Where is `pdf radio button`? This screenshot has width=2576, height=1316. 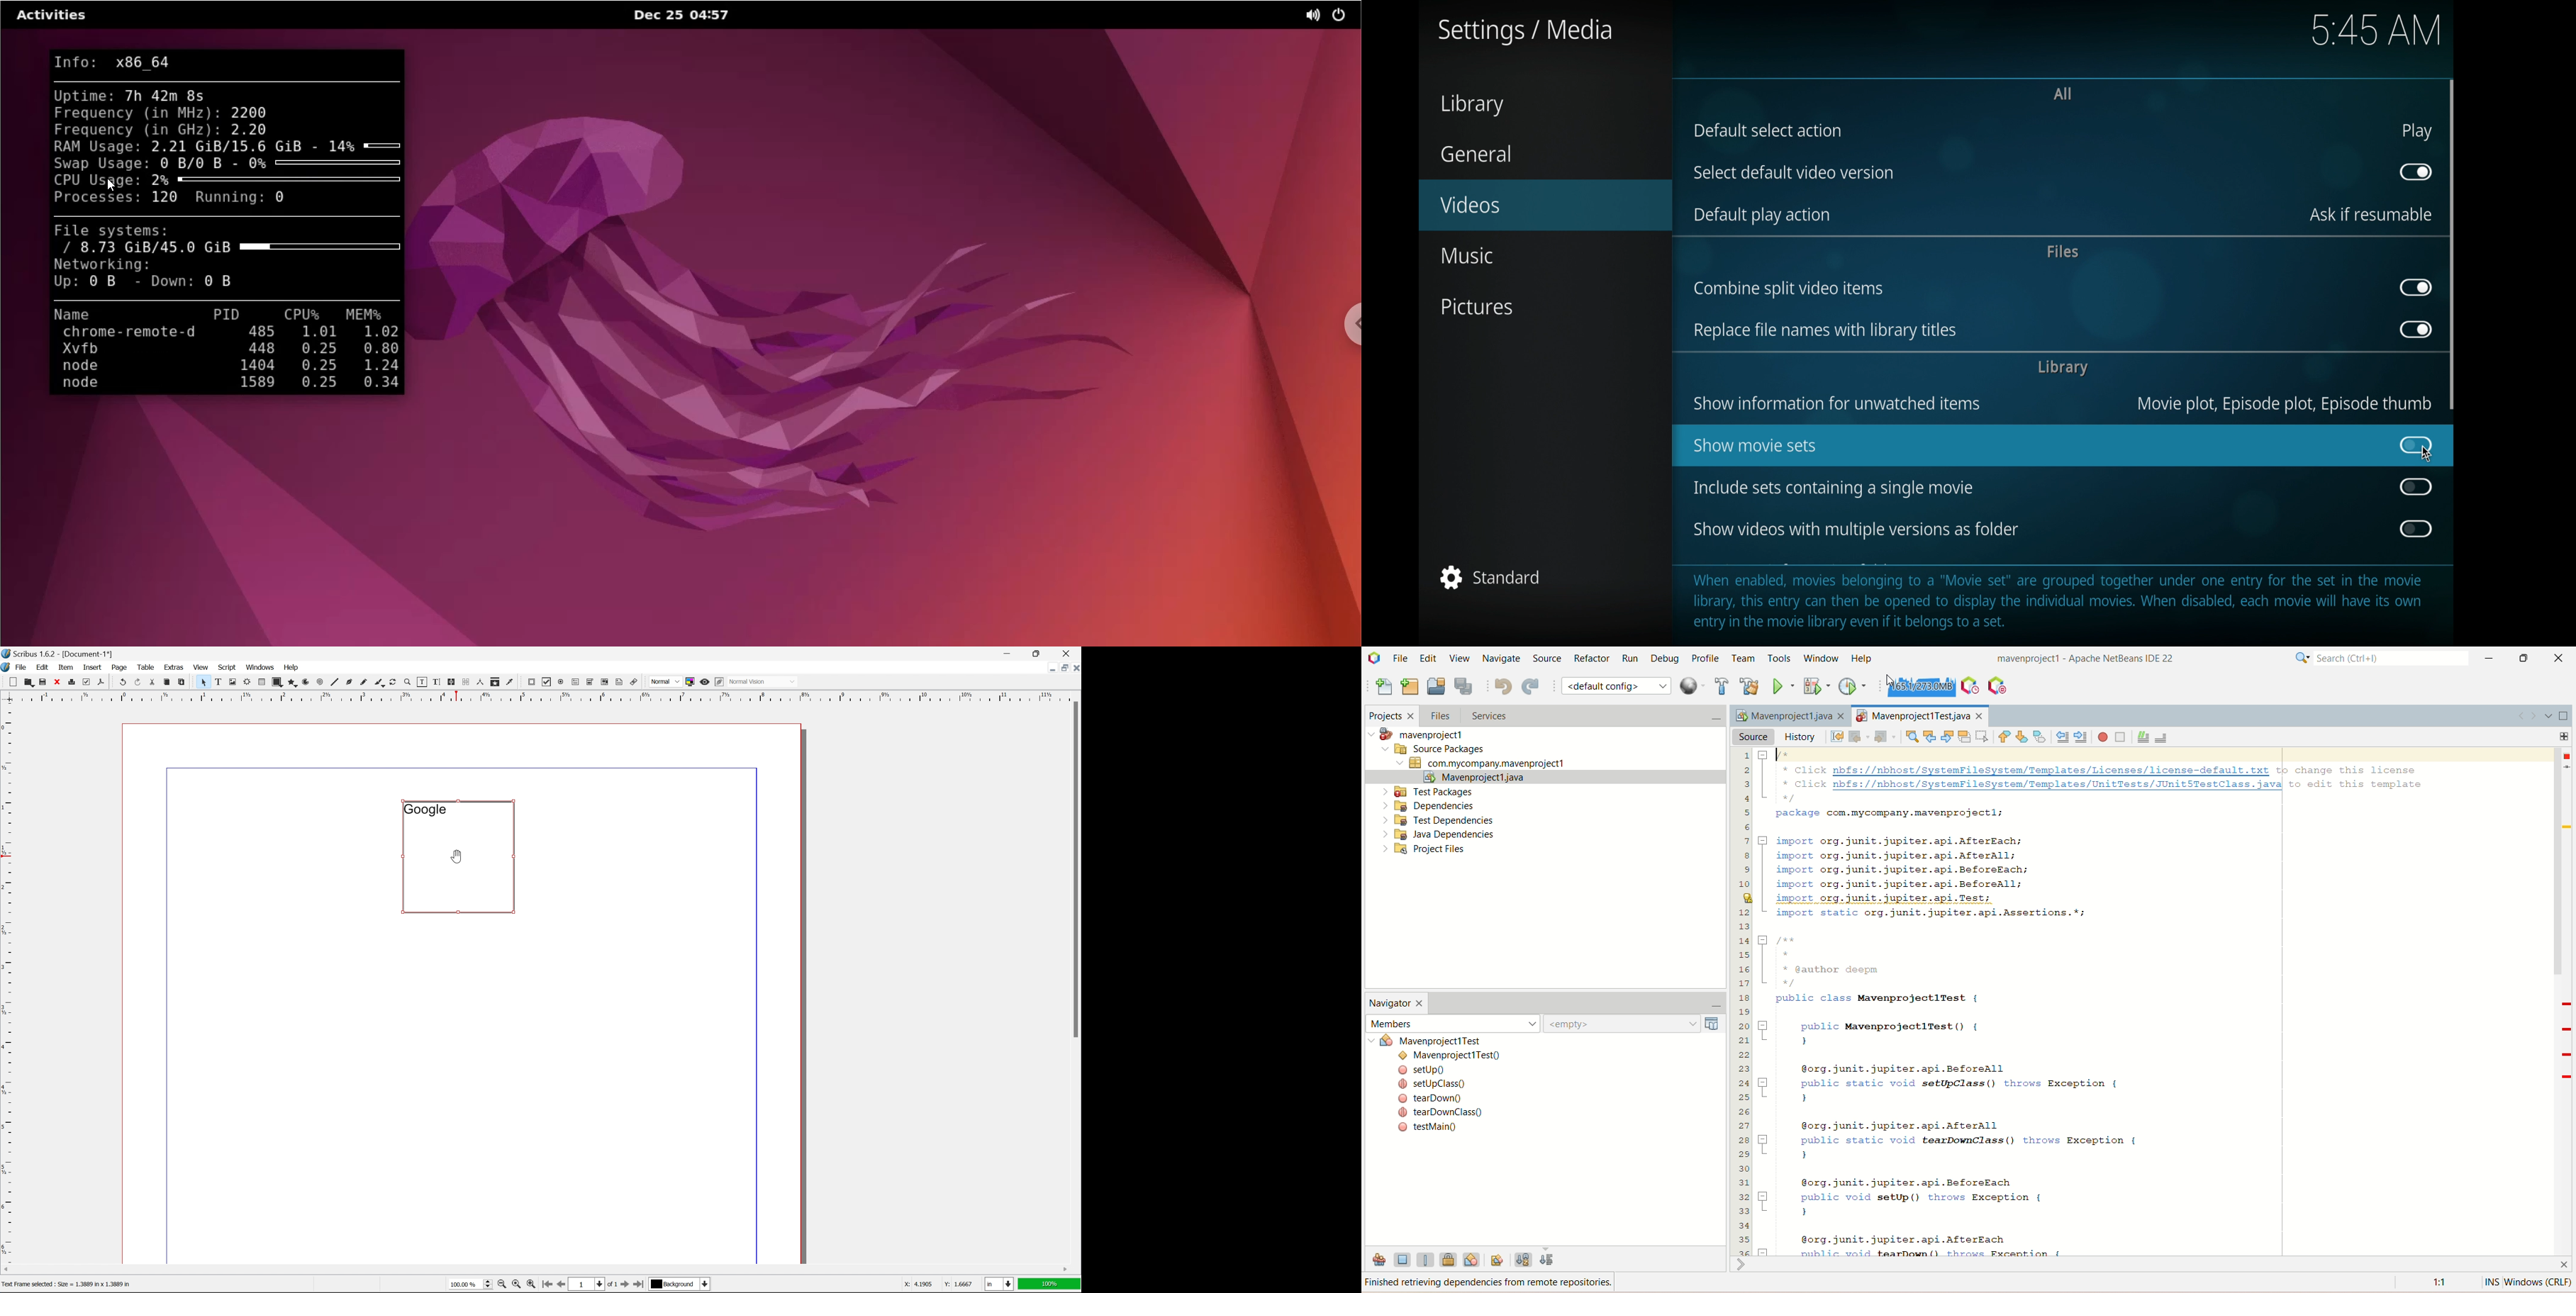
pdf radio button is located at coordinates (559, 682).